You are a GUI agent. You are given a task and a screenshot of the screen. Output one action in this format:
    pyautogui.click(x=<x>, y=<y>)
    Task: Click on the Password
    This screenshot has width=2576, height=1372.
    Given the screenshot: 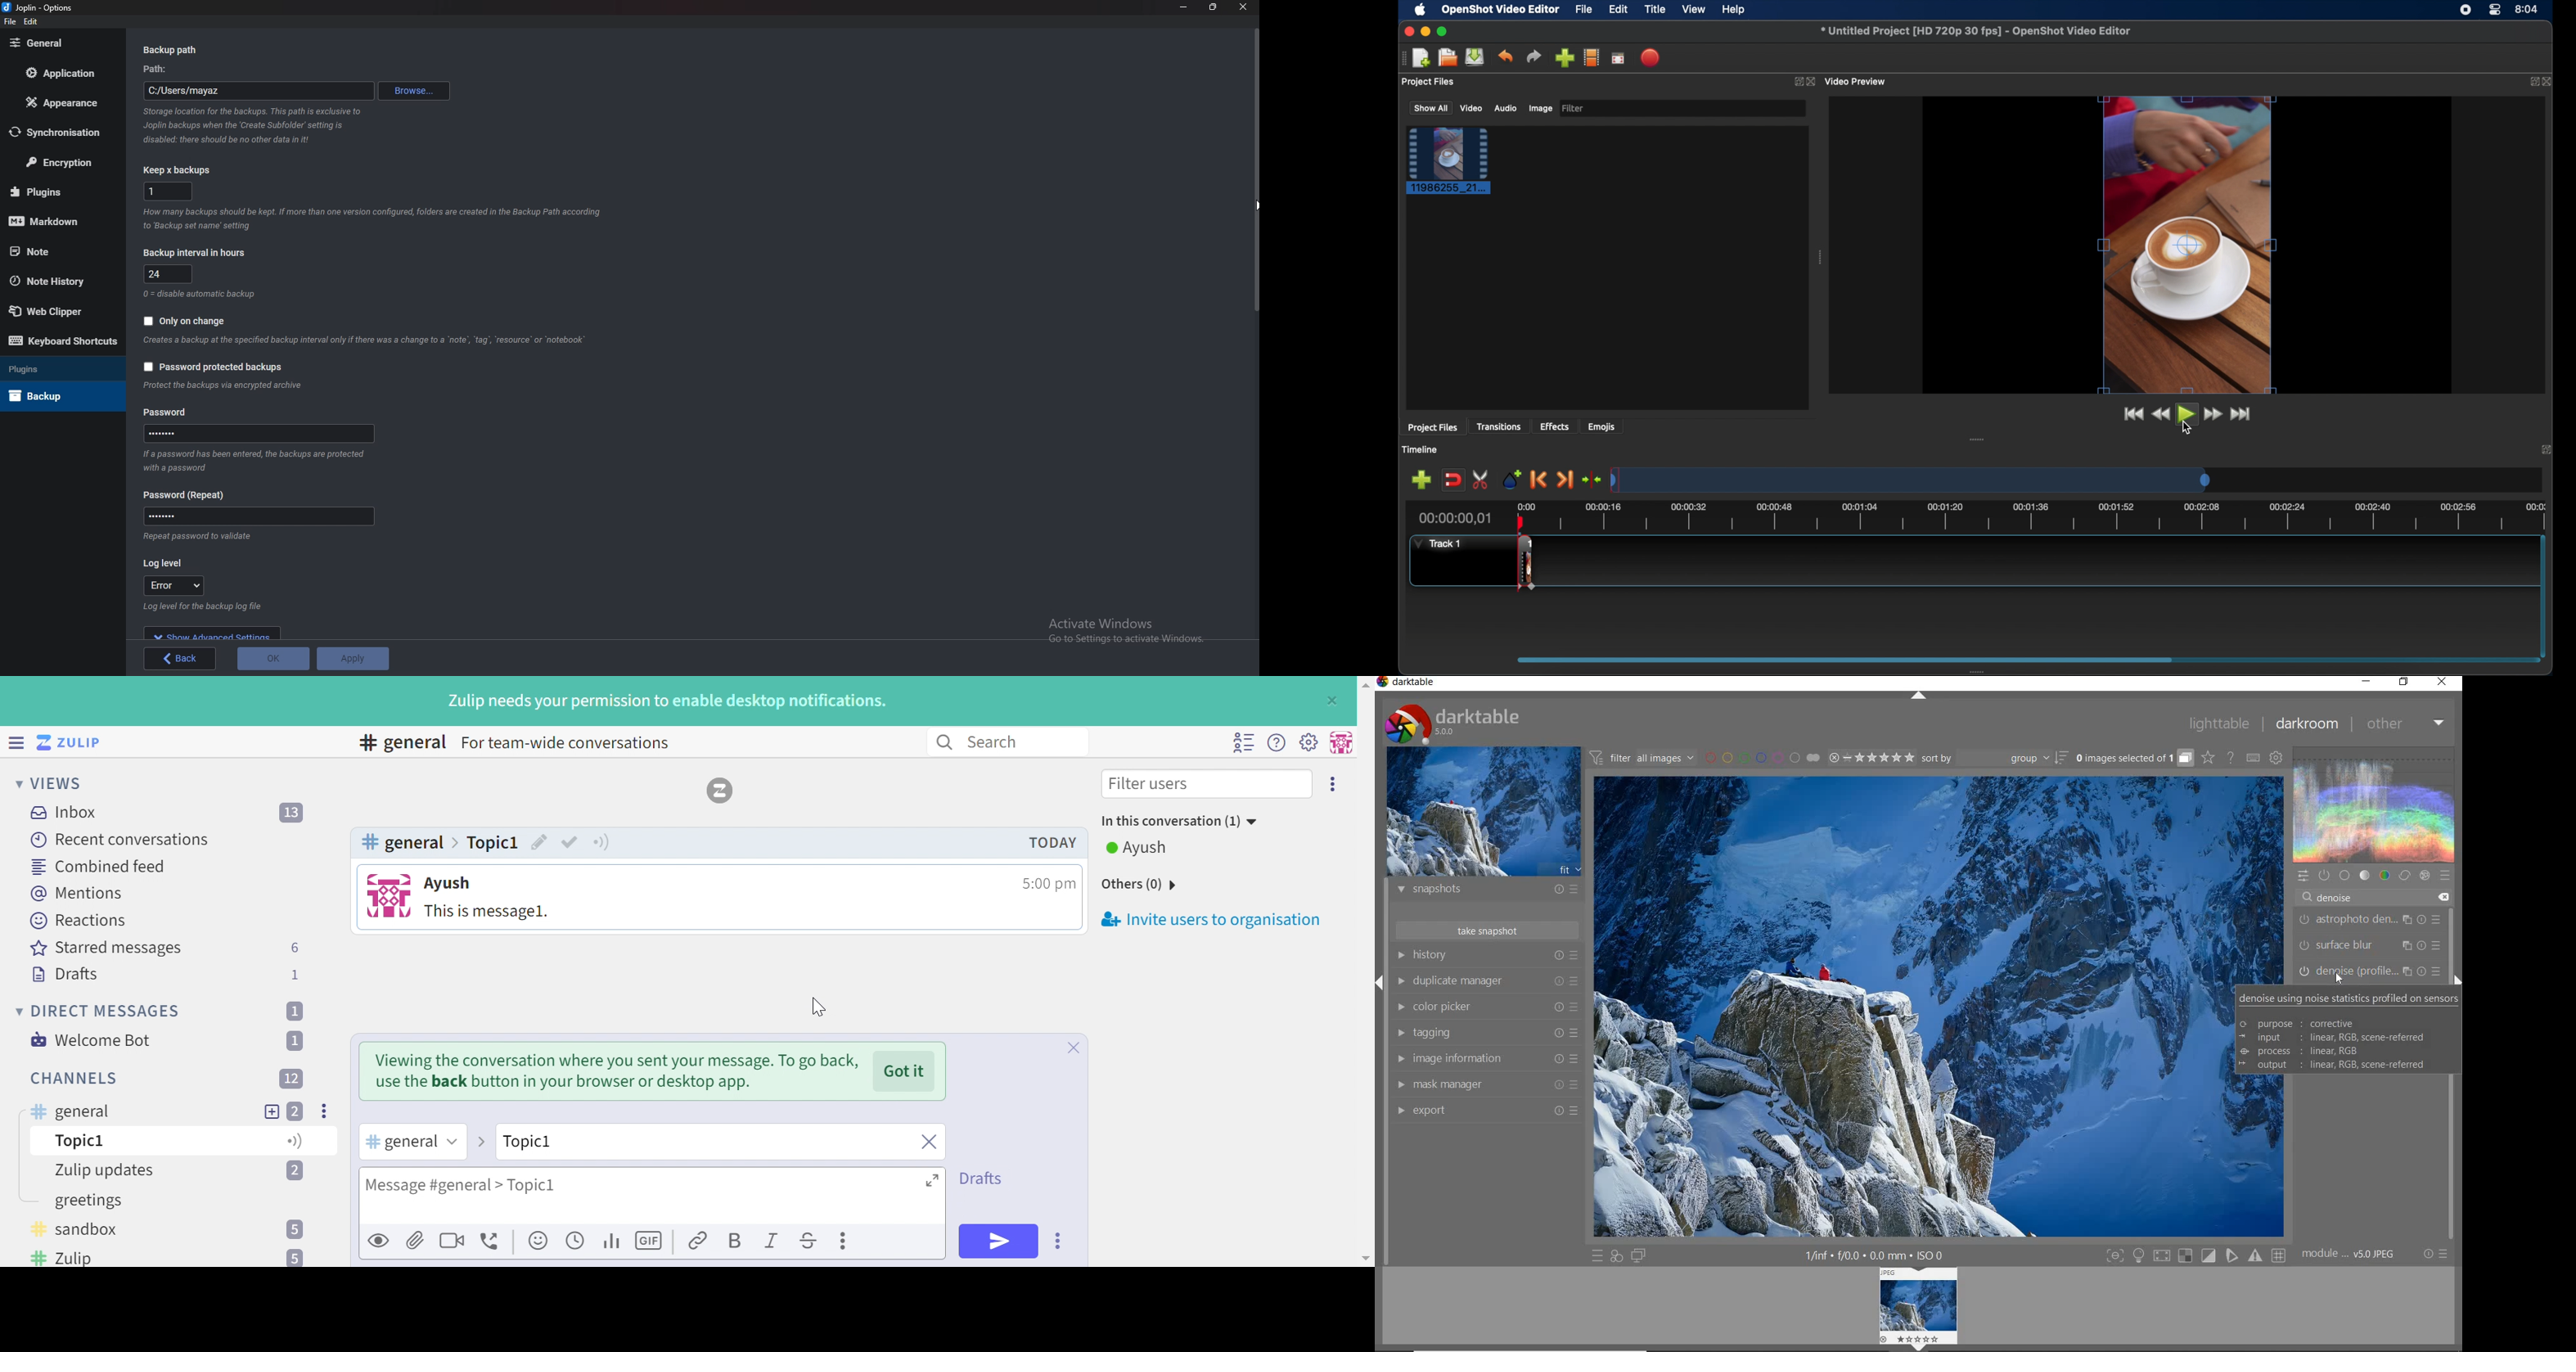 What is the action you would take?
    pyautogui.click(x=261, y=433)
    